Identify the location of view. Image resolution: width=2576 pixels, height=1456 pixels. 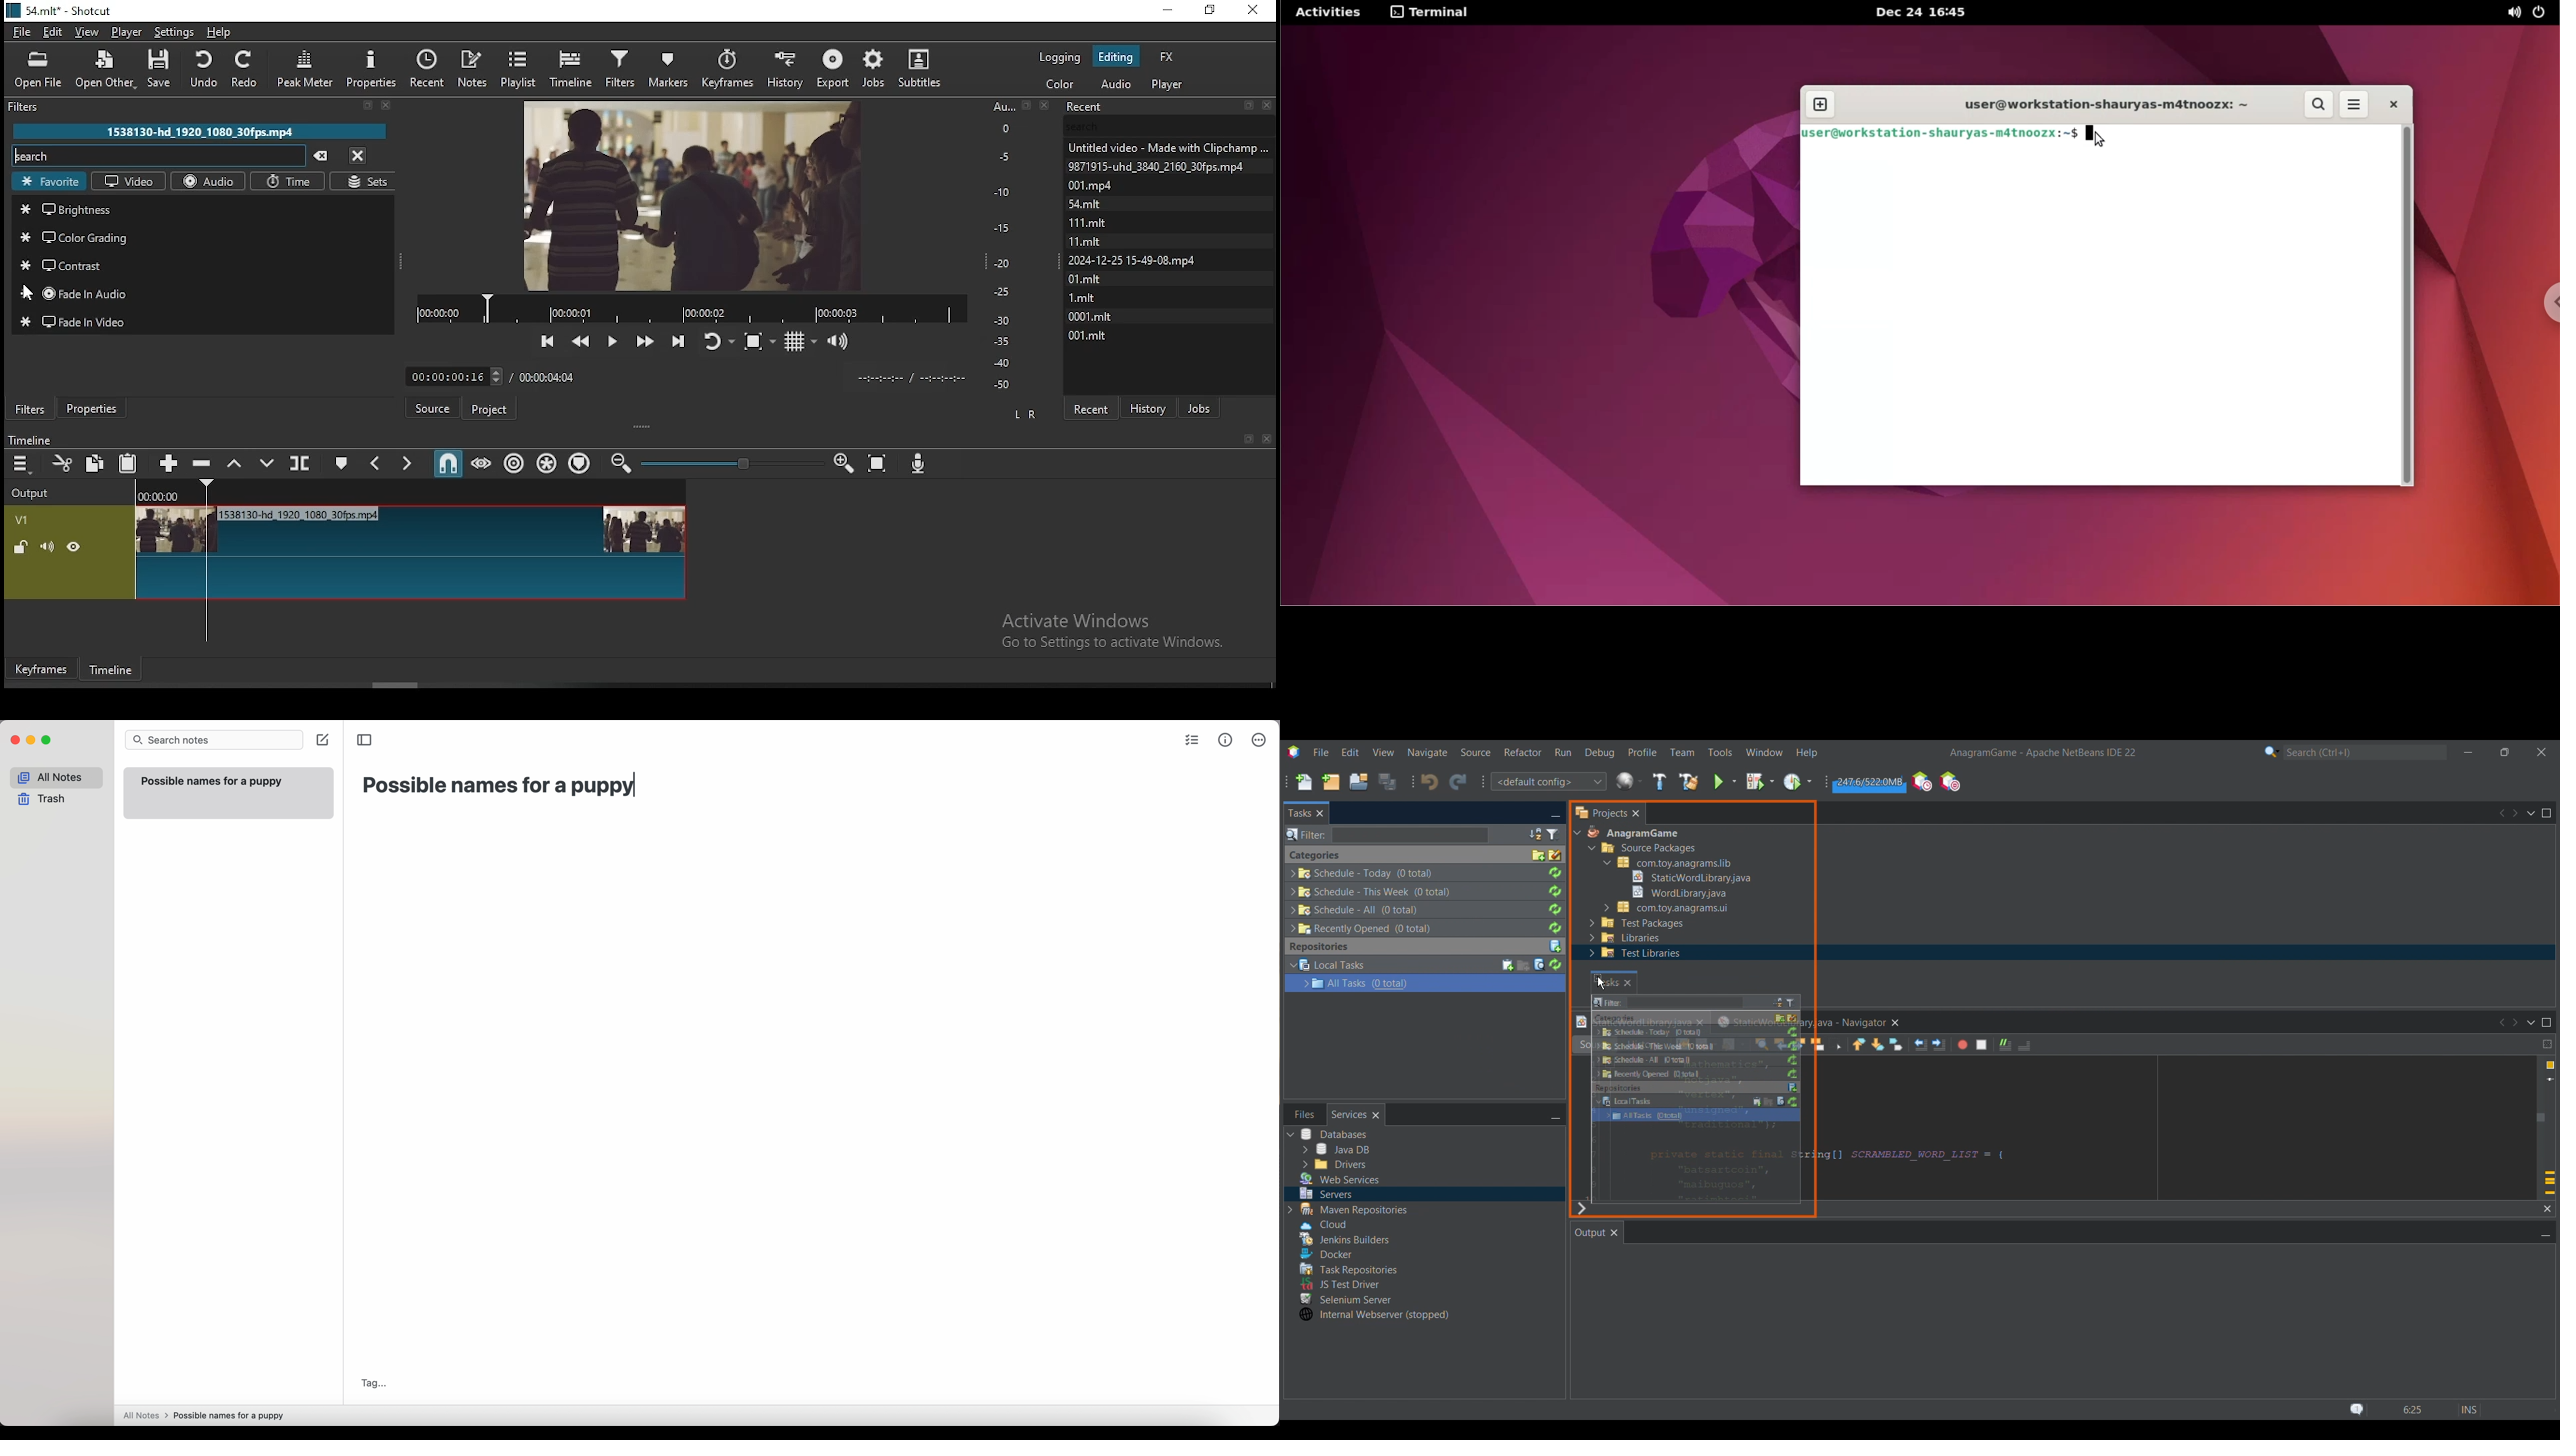
(88, 32).